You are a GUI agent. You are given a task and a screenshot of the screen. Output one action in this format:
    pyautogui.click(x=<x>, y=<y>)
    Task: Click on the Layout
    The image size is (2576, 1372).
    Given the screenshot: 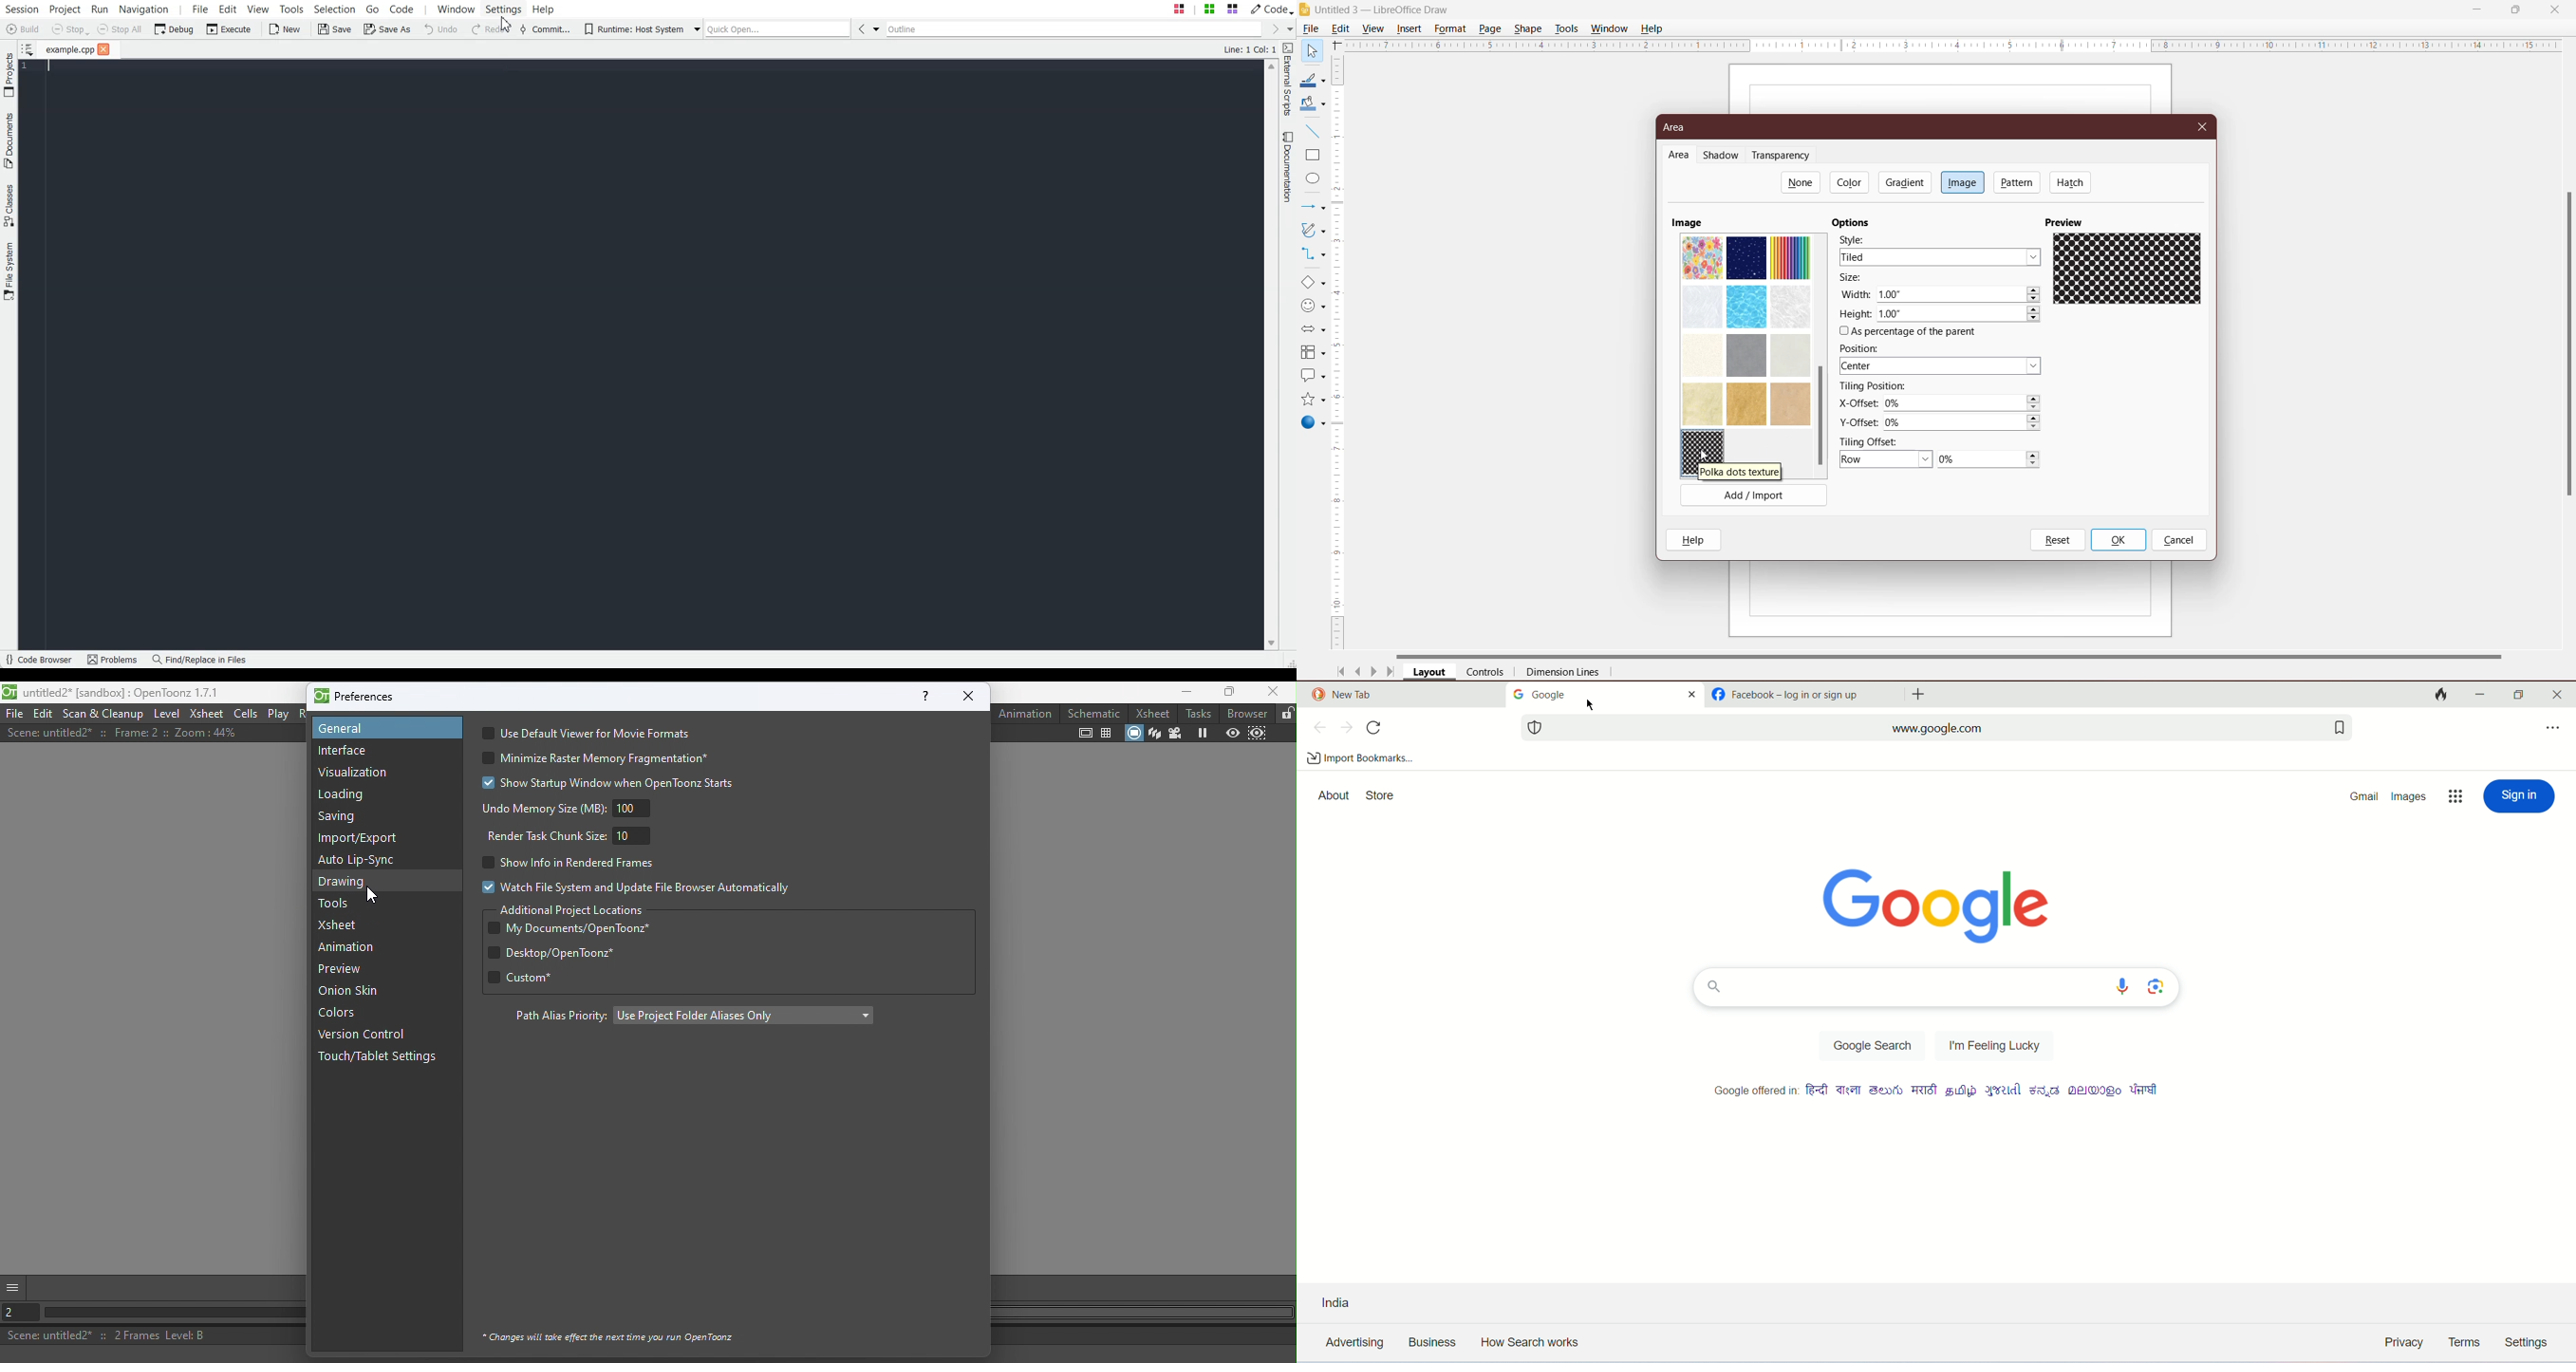 What is the action you would take?
    pyautogui.click(x=1431, y=673)
    